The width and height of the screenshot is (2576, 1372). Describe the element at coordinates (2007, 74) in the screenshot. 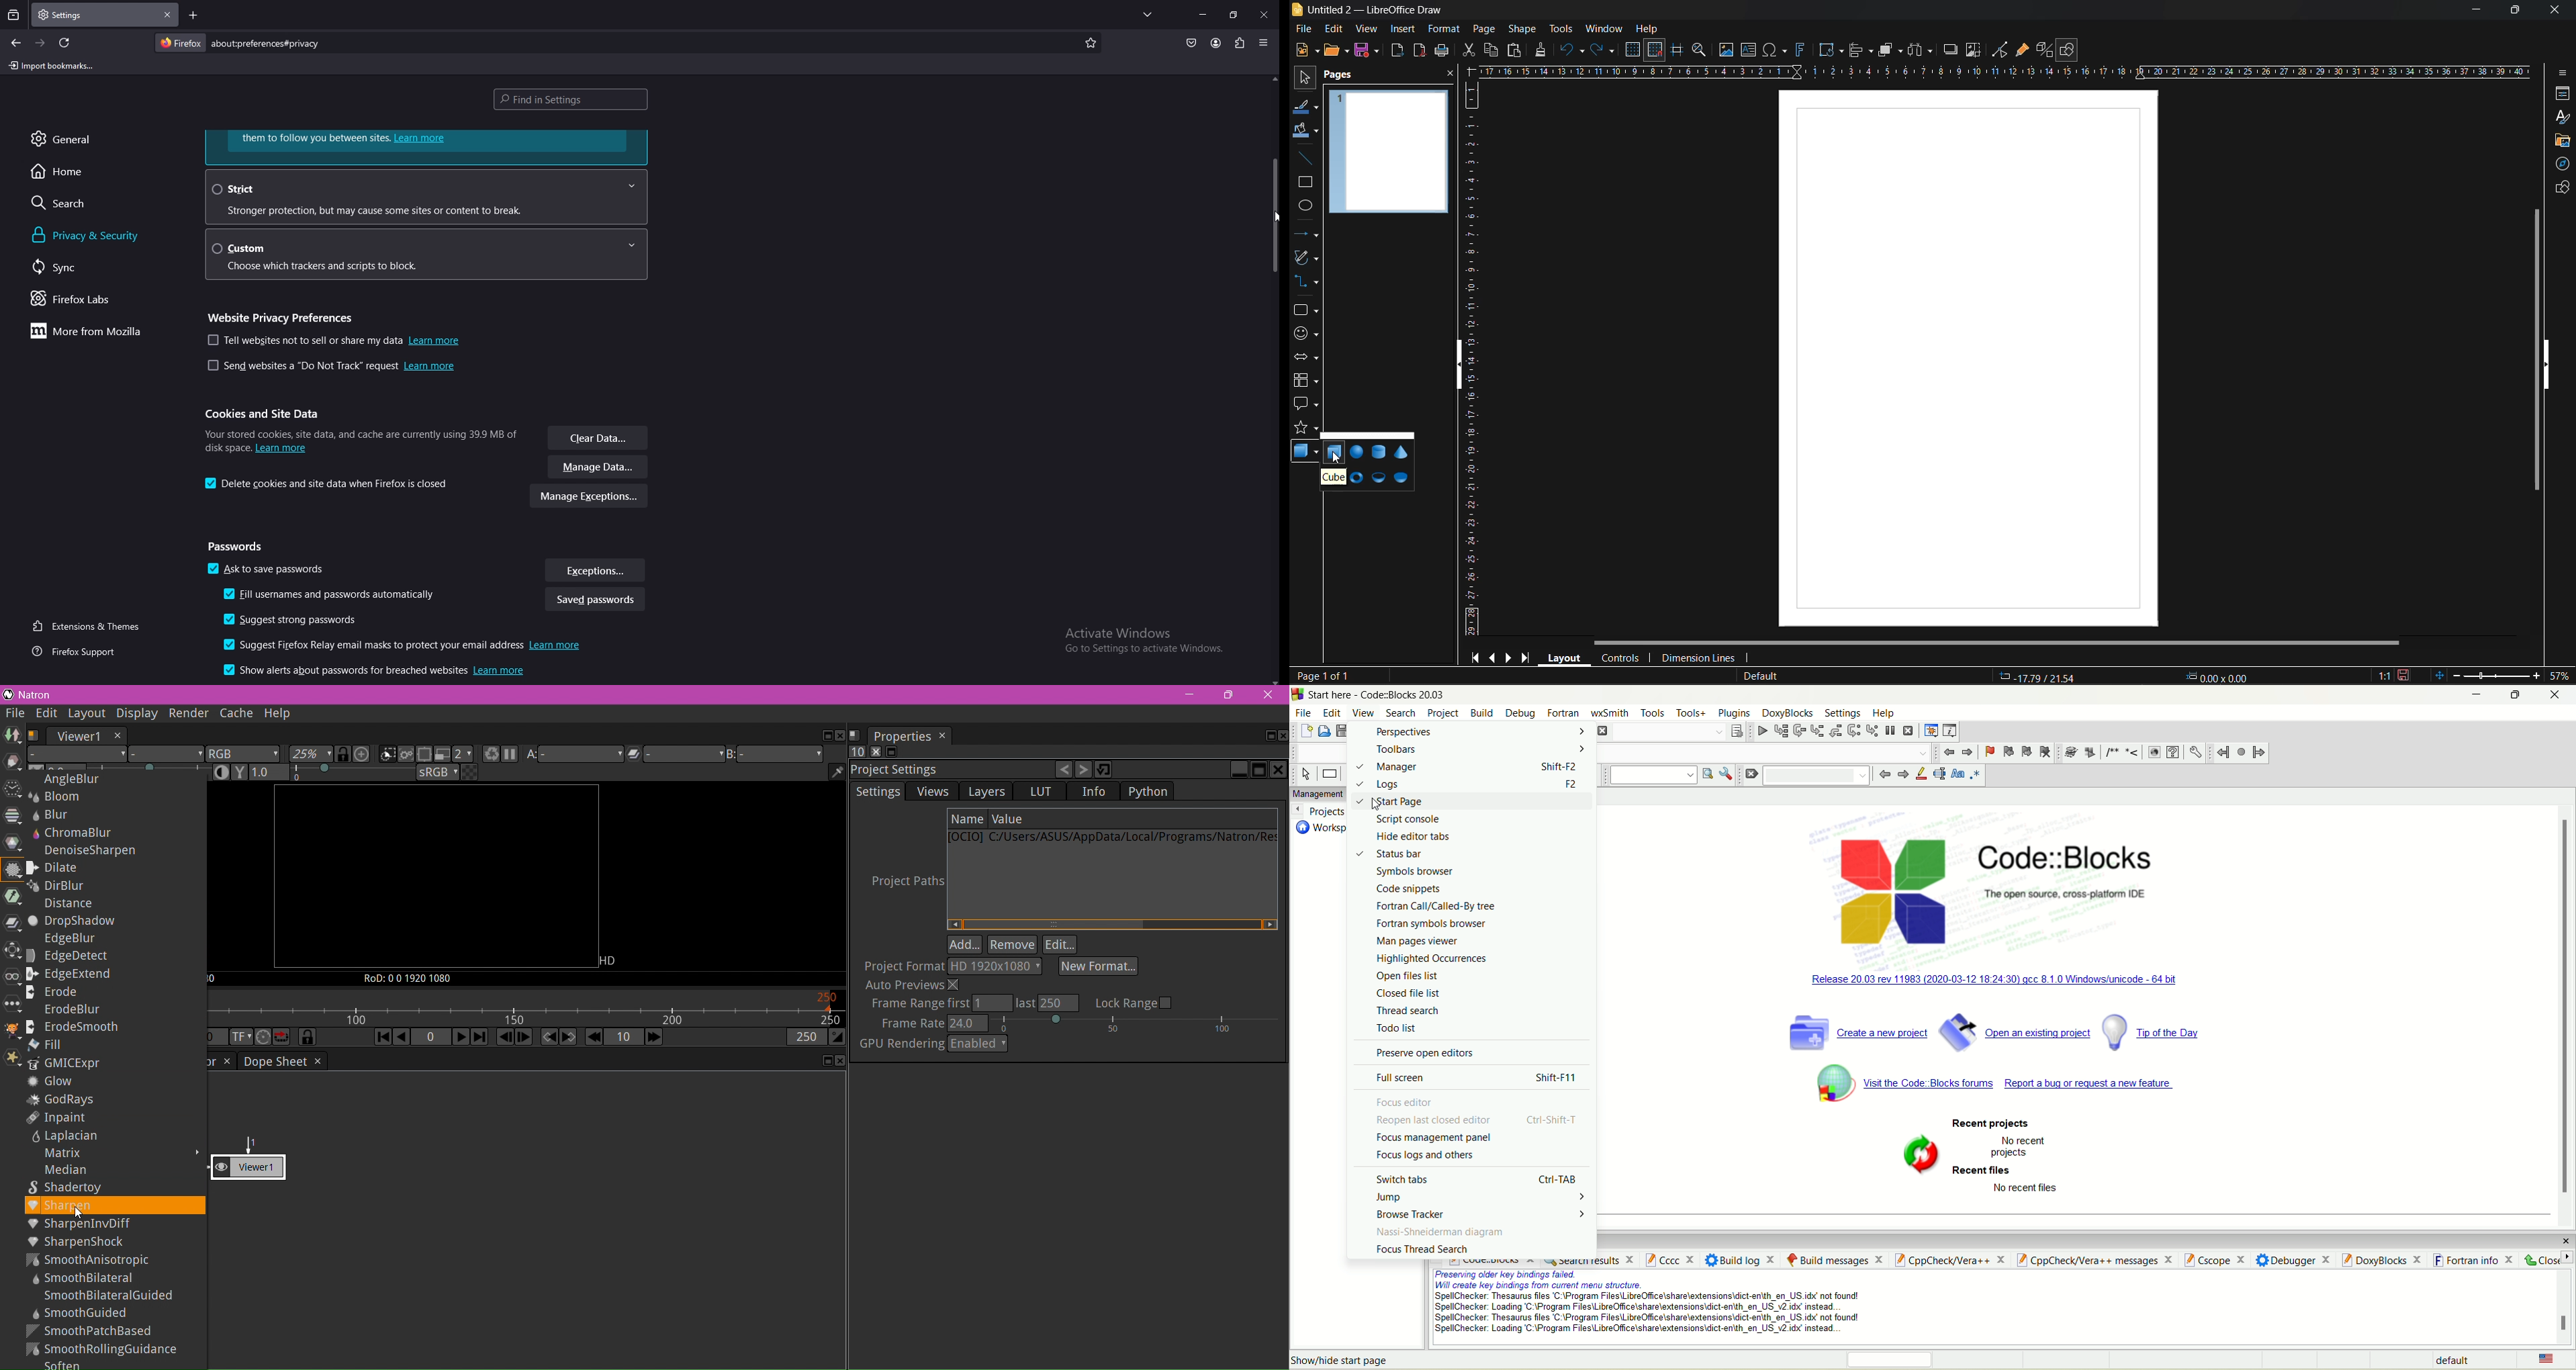

I see `horizontal ruler` at that location.